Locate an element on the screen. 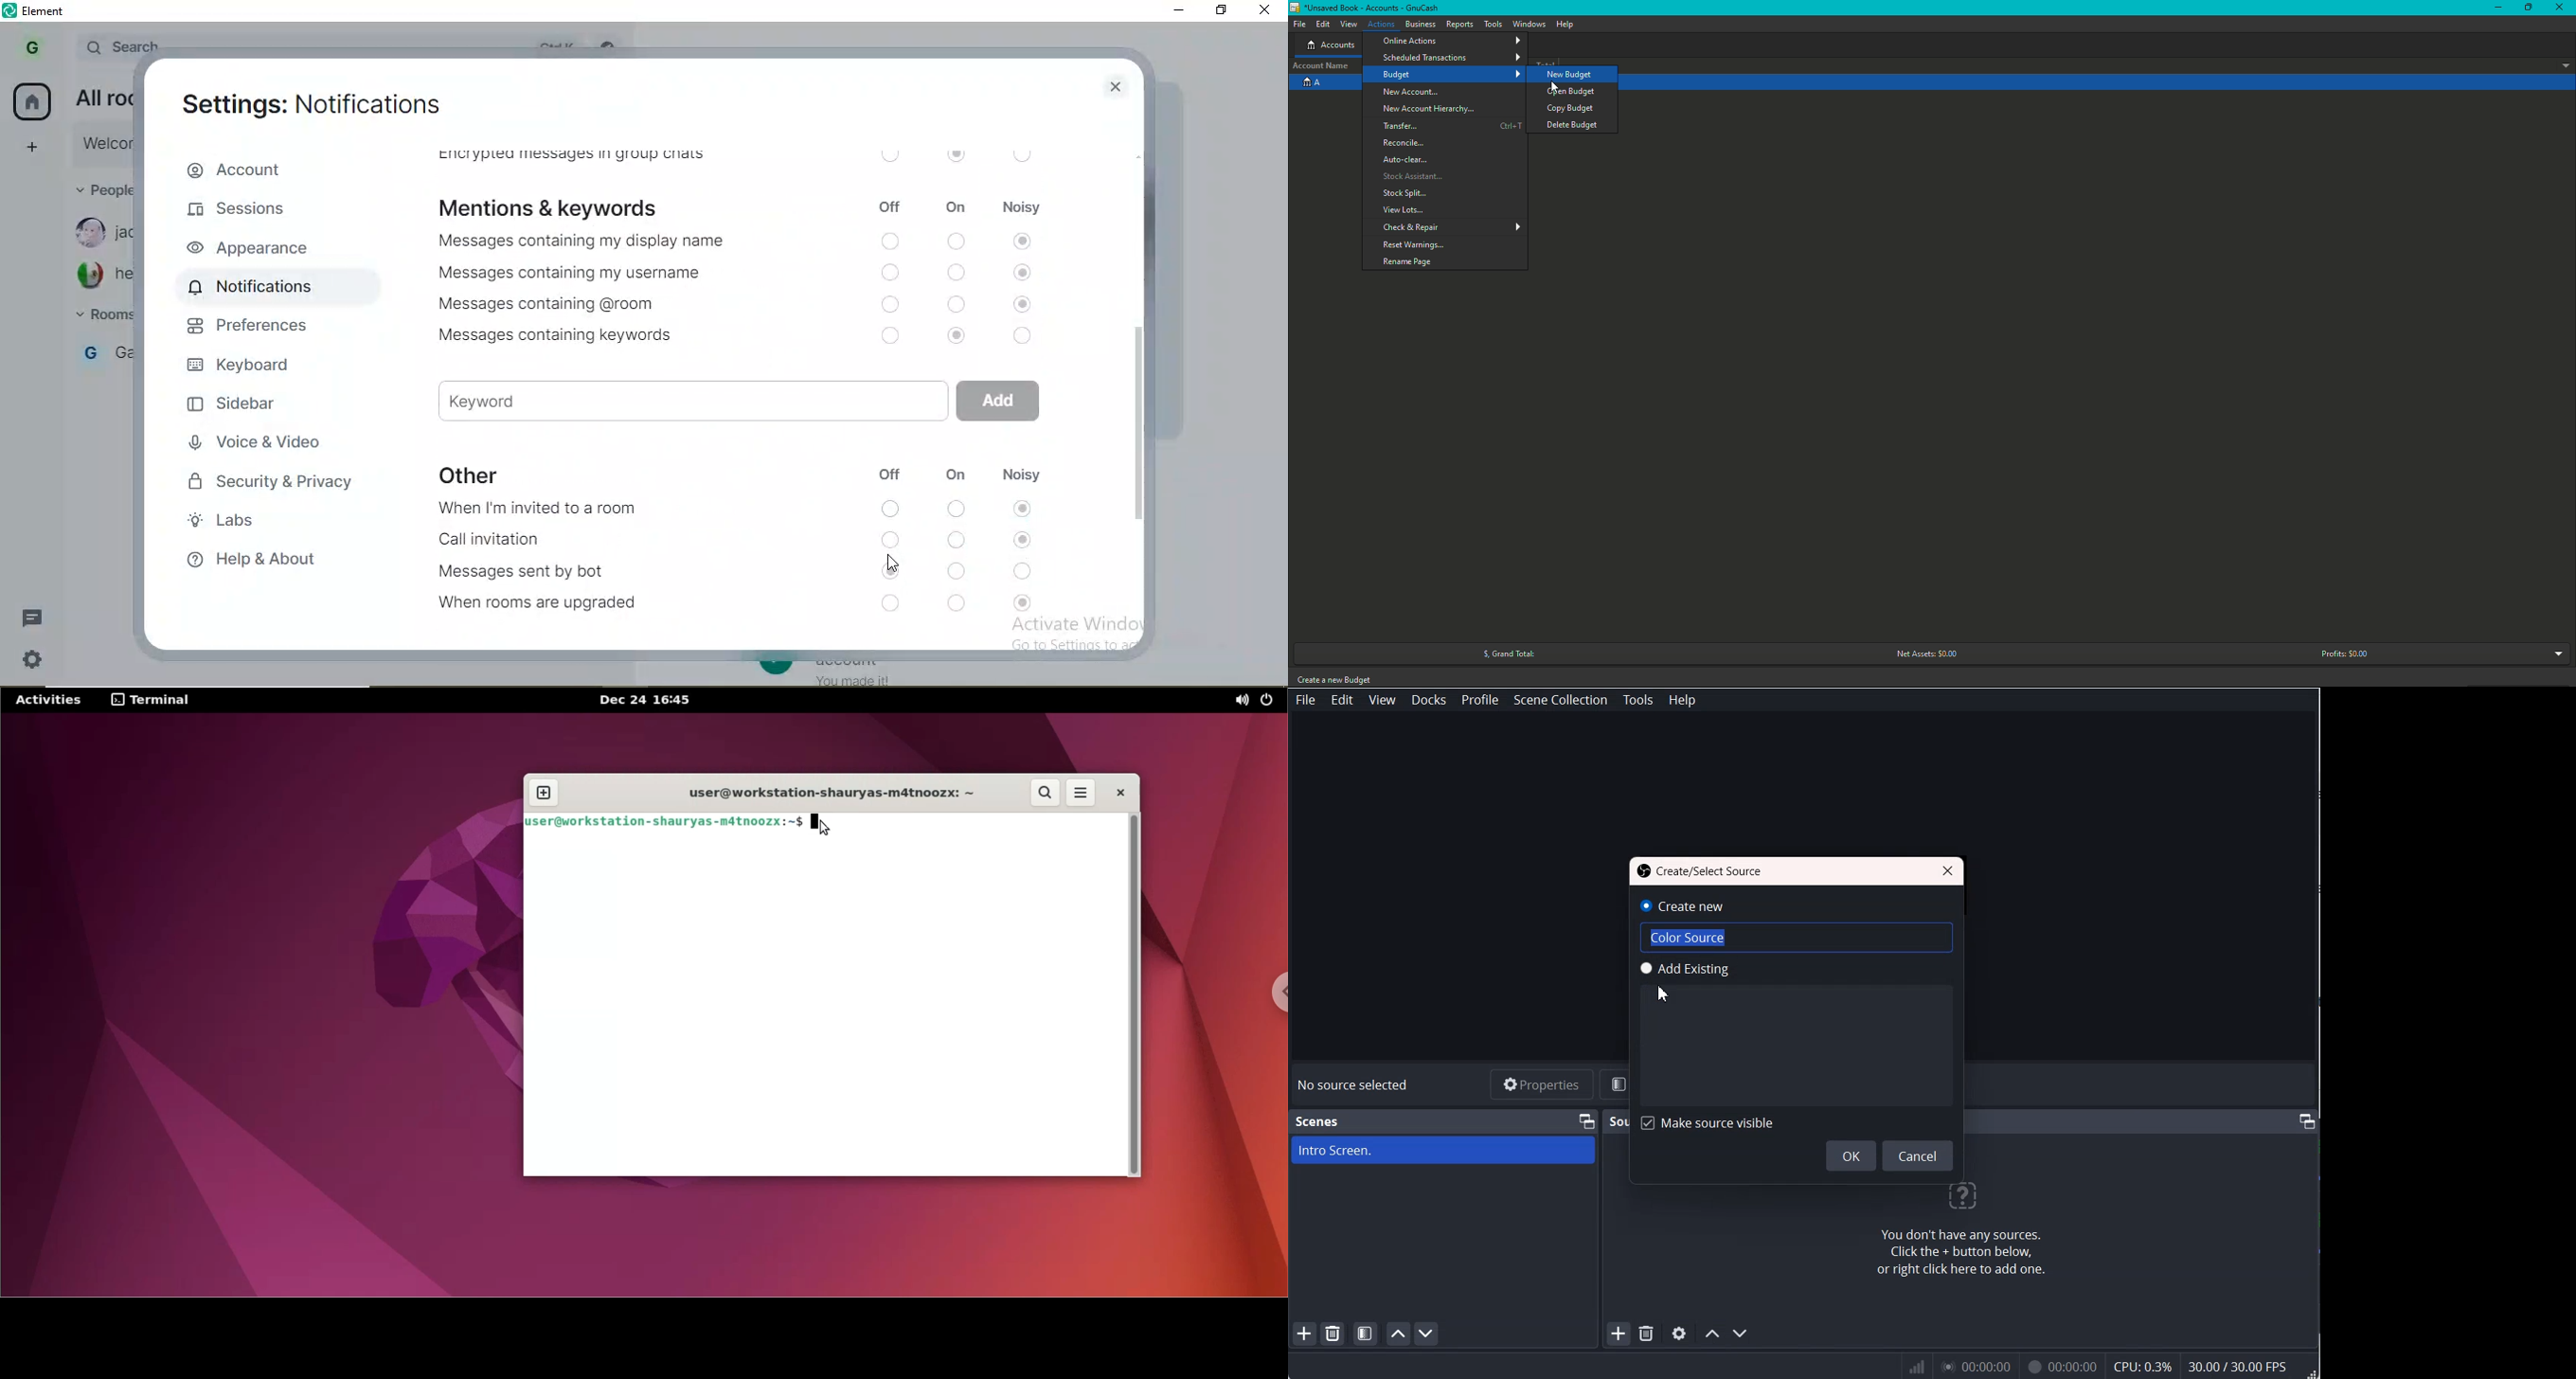  noisy switch is located at coordinates (1024, 506).